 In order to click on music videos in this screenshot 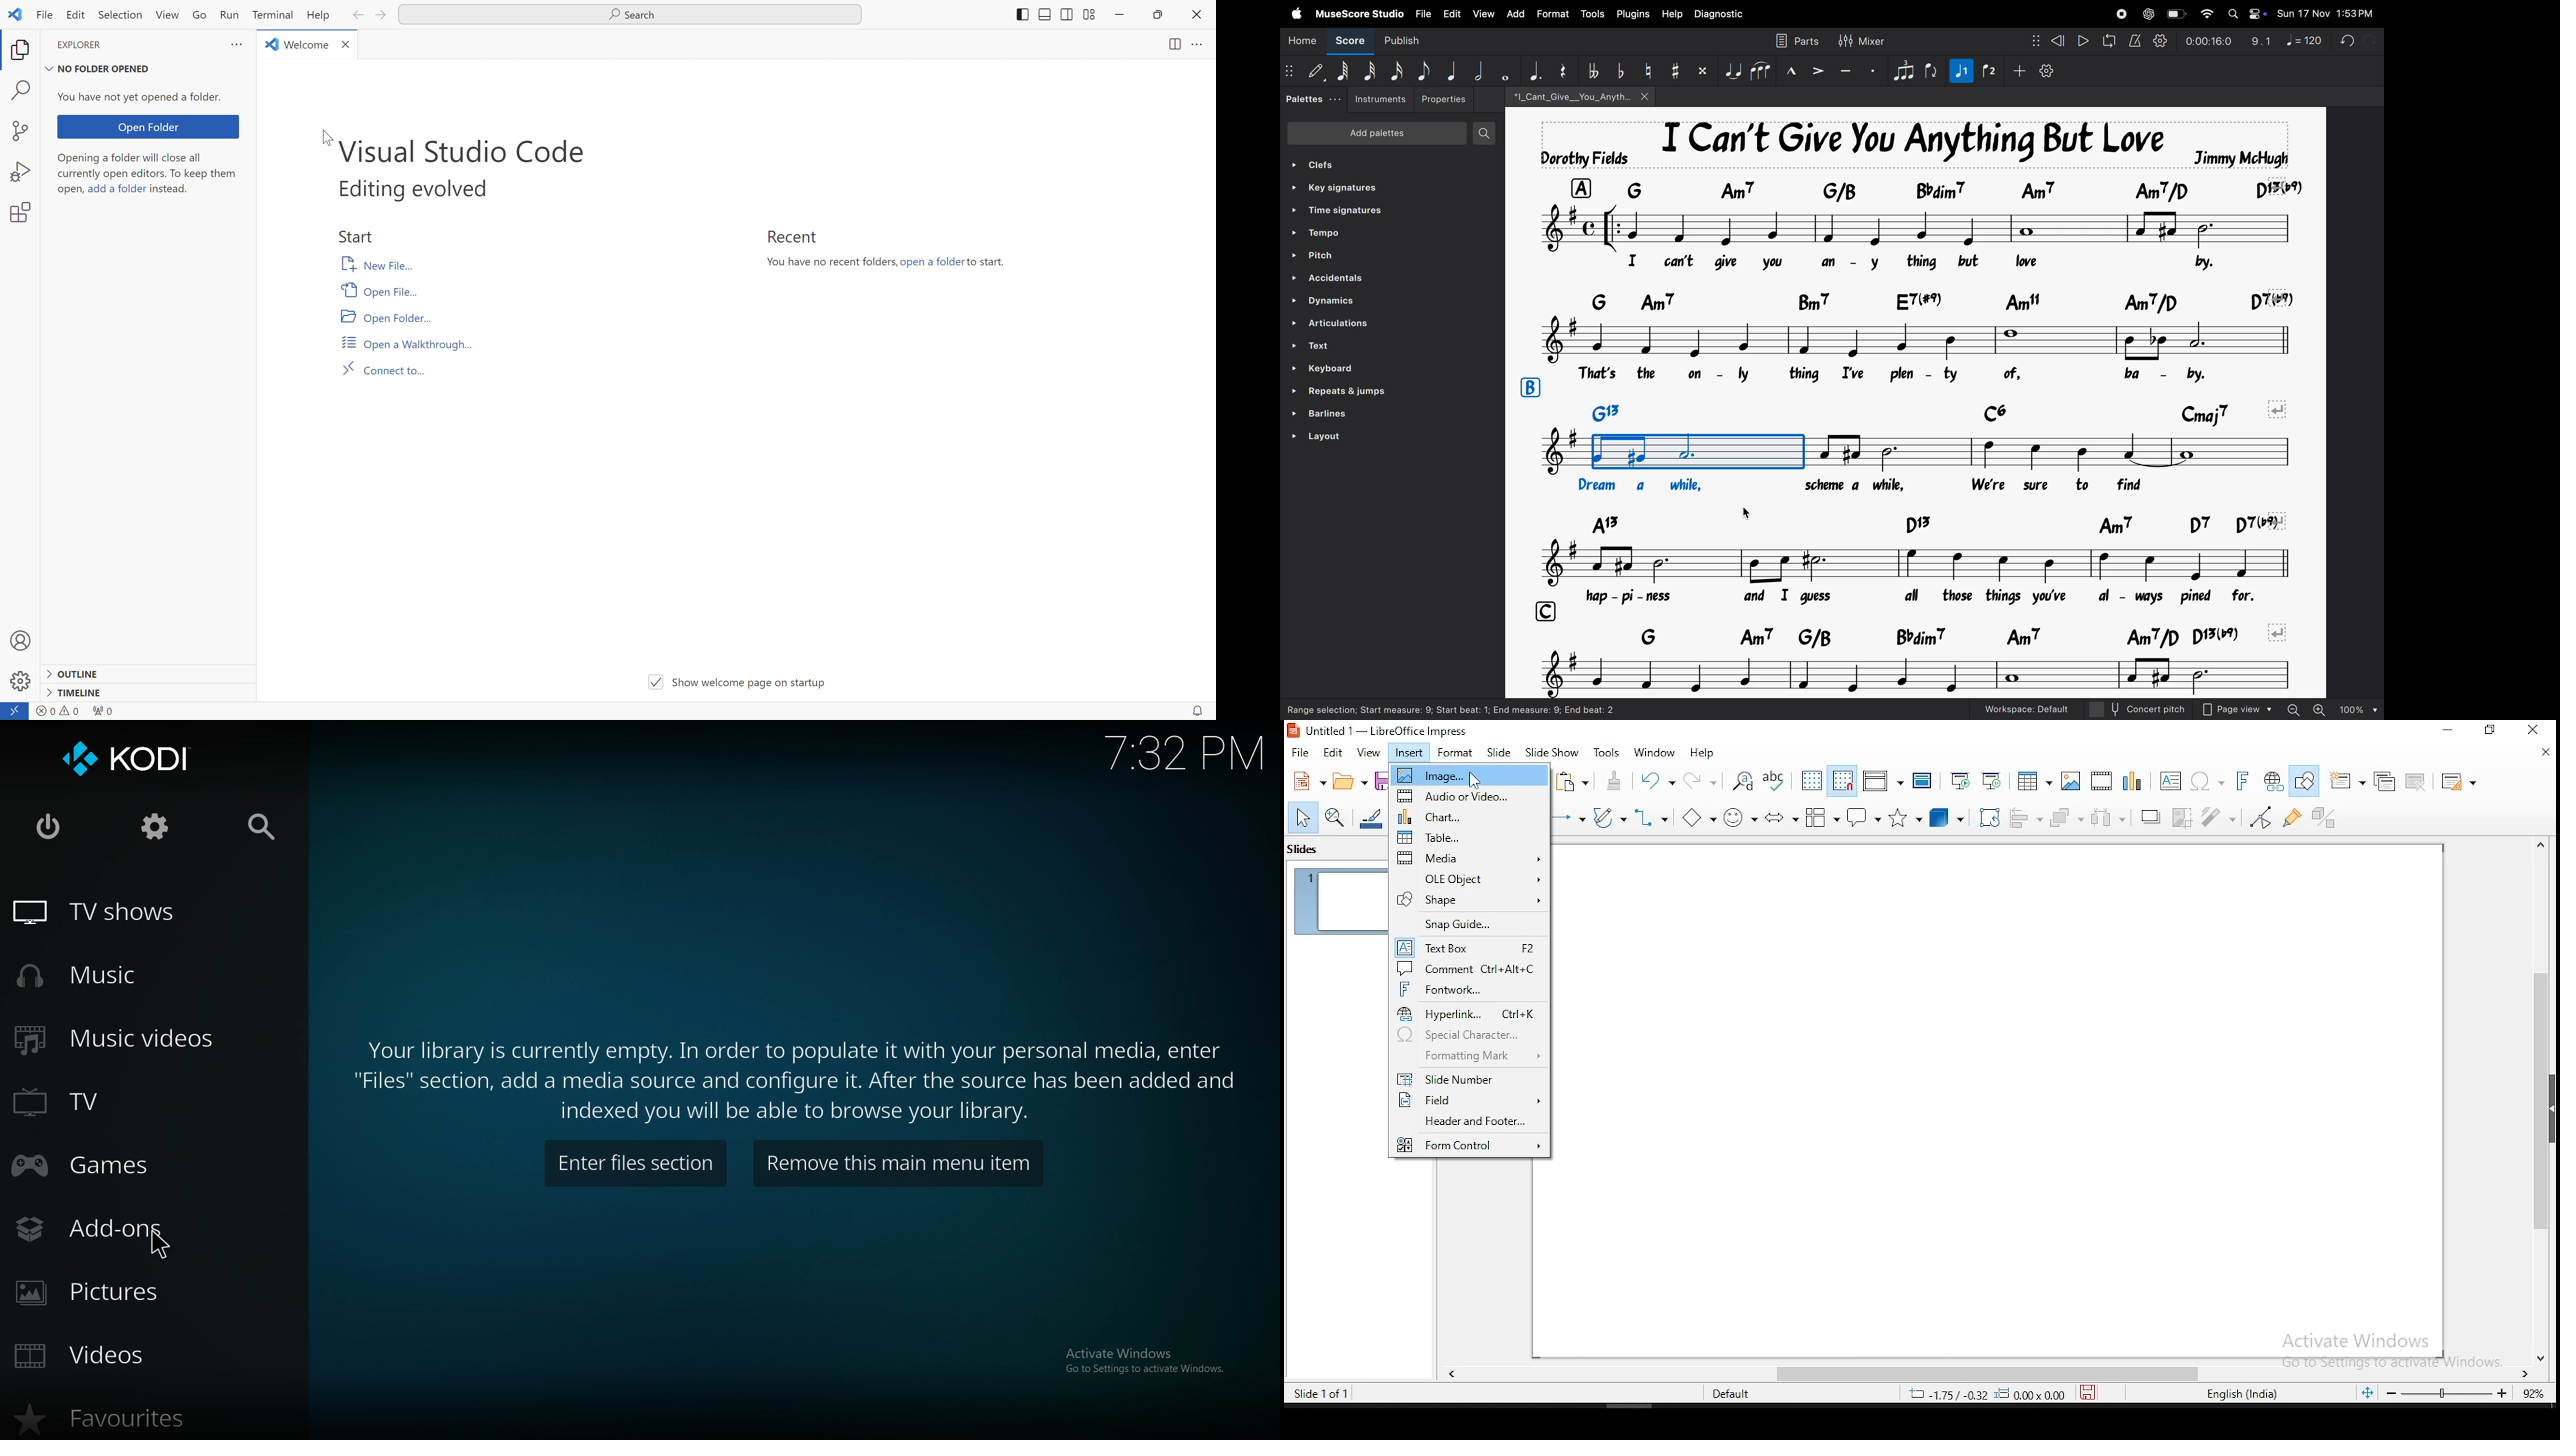, I will do `click(121, 1041)`.